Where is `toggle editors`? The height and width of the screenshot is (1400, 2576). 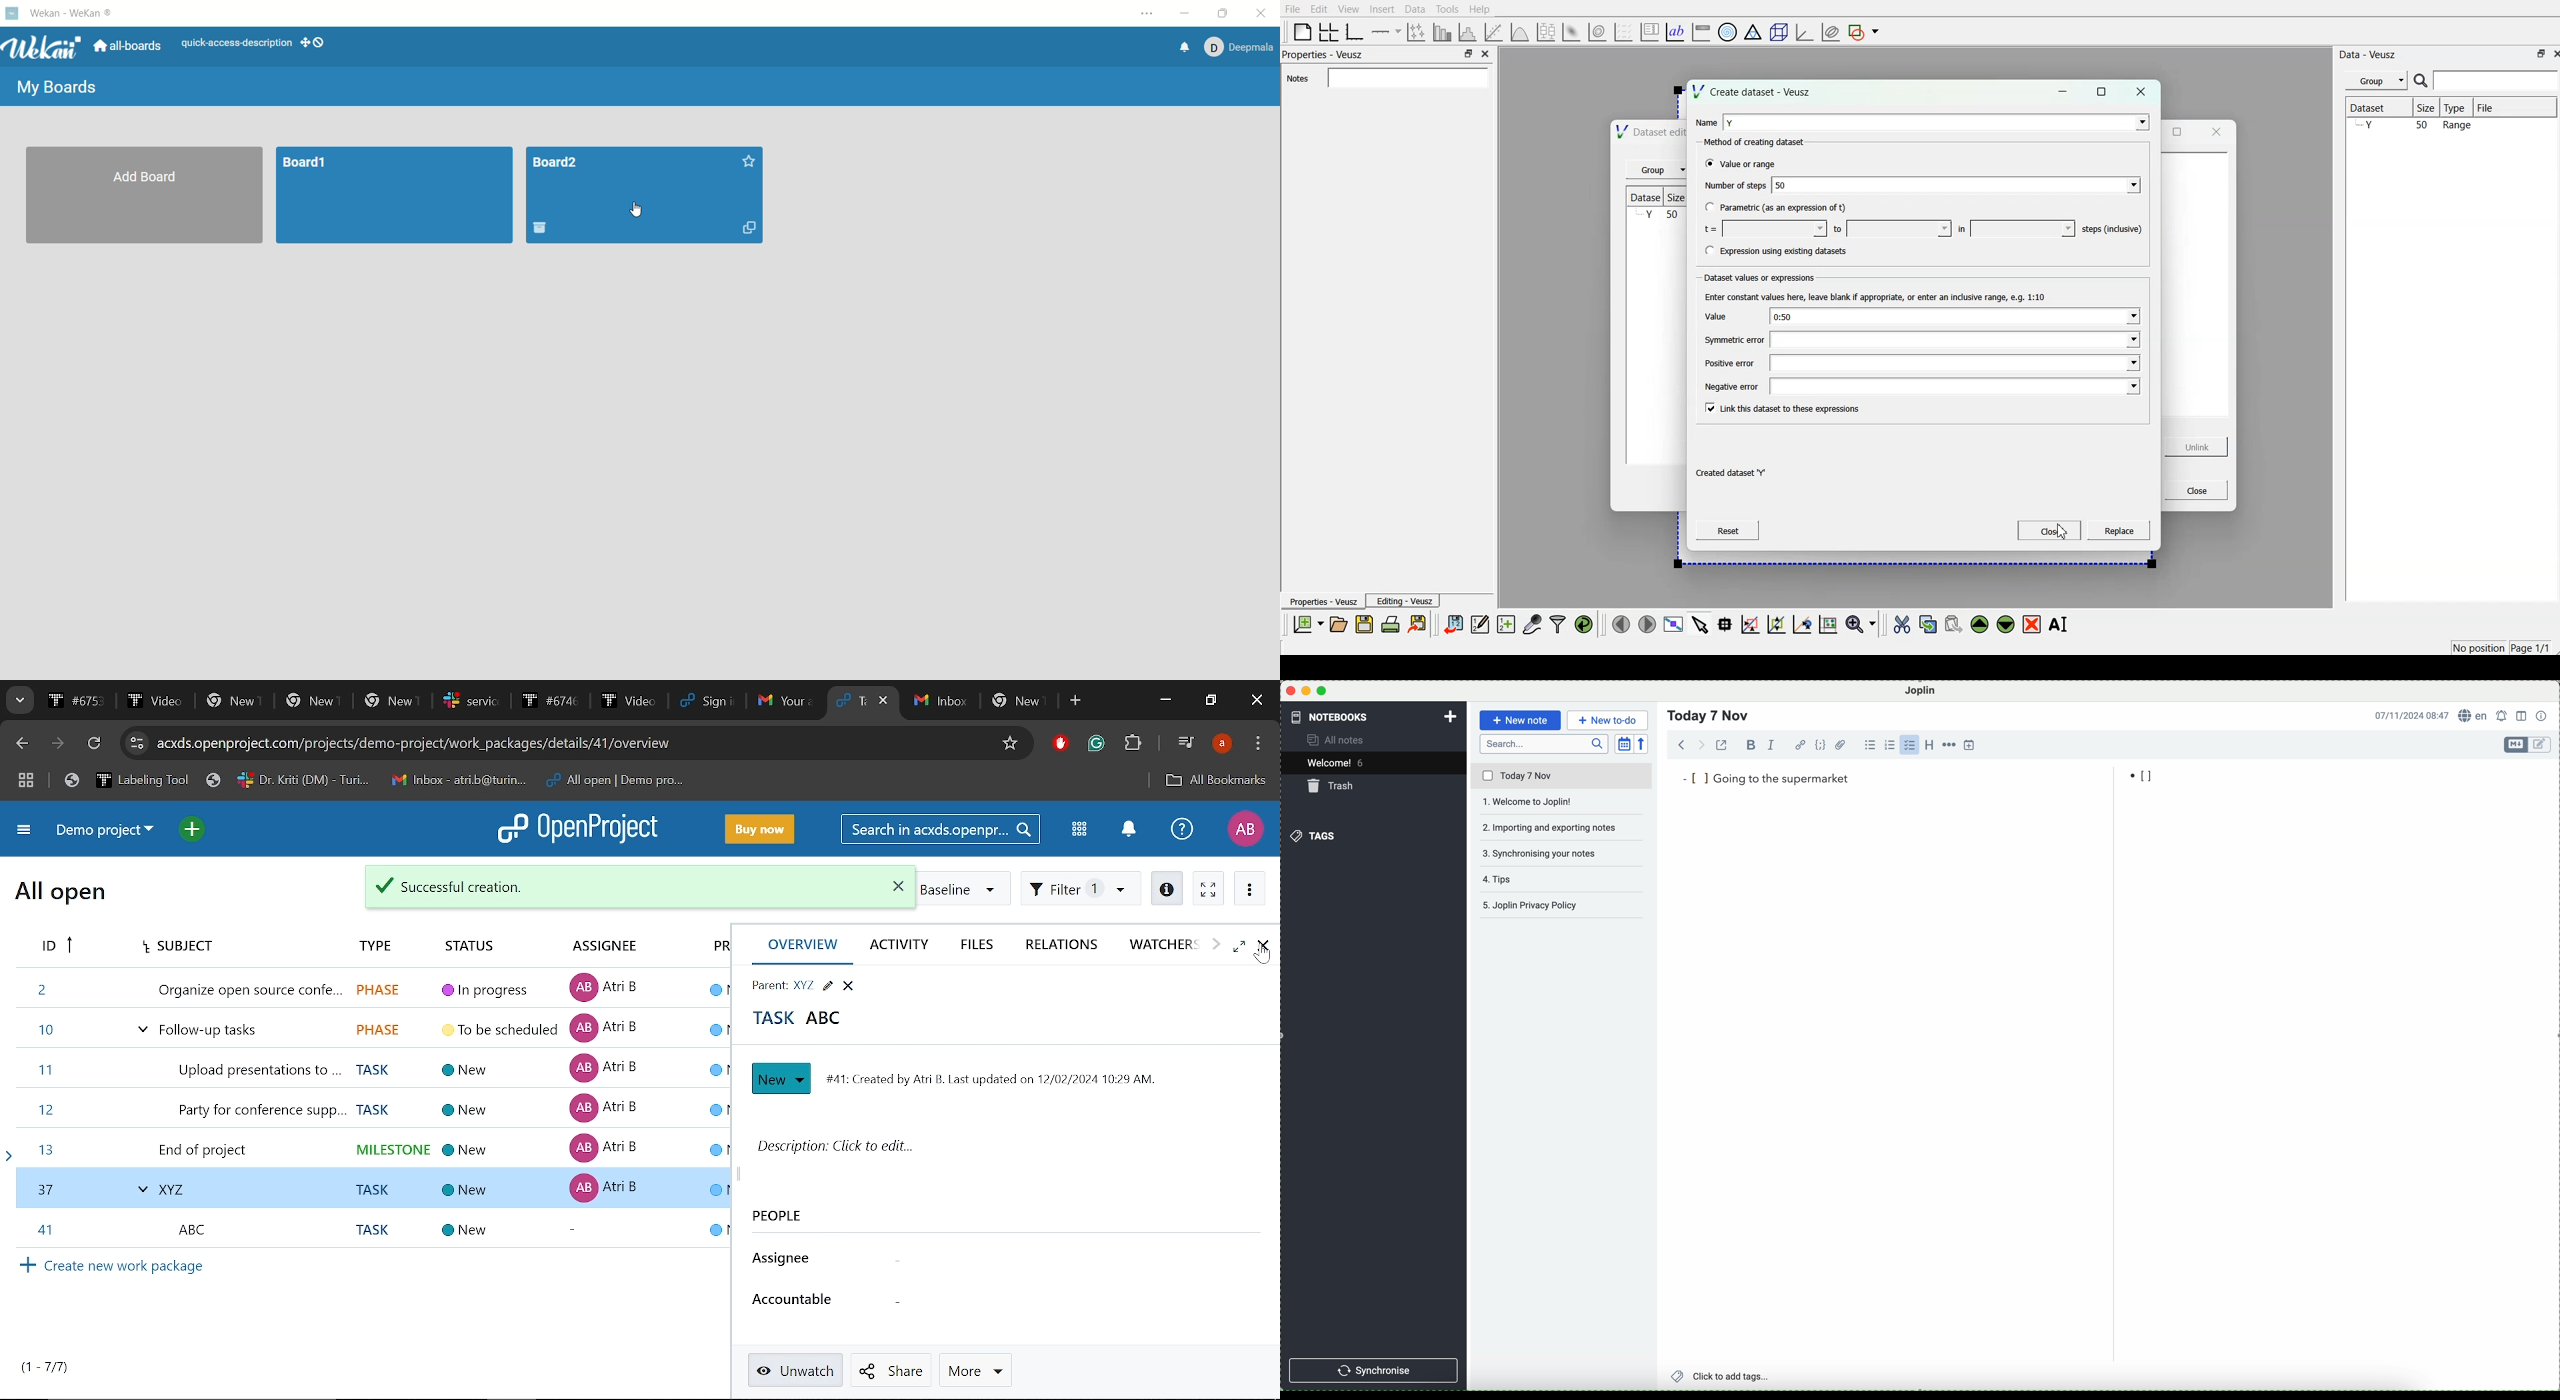
toggle editors is located at coordinates (2516, 744).